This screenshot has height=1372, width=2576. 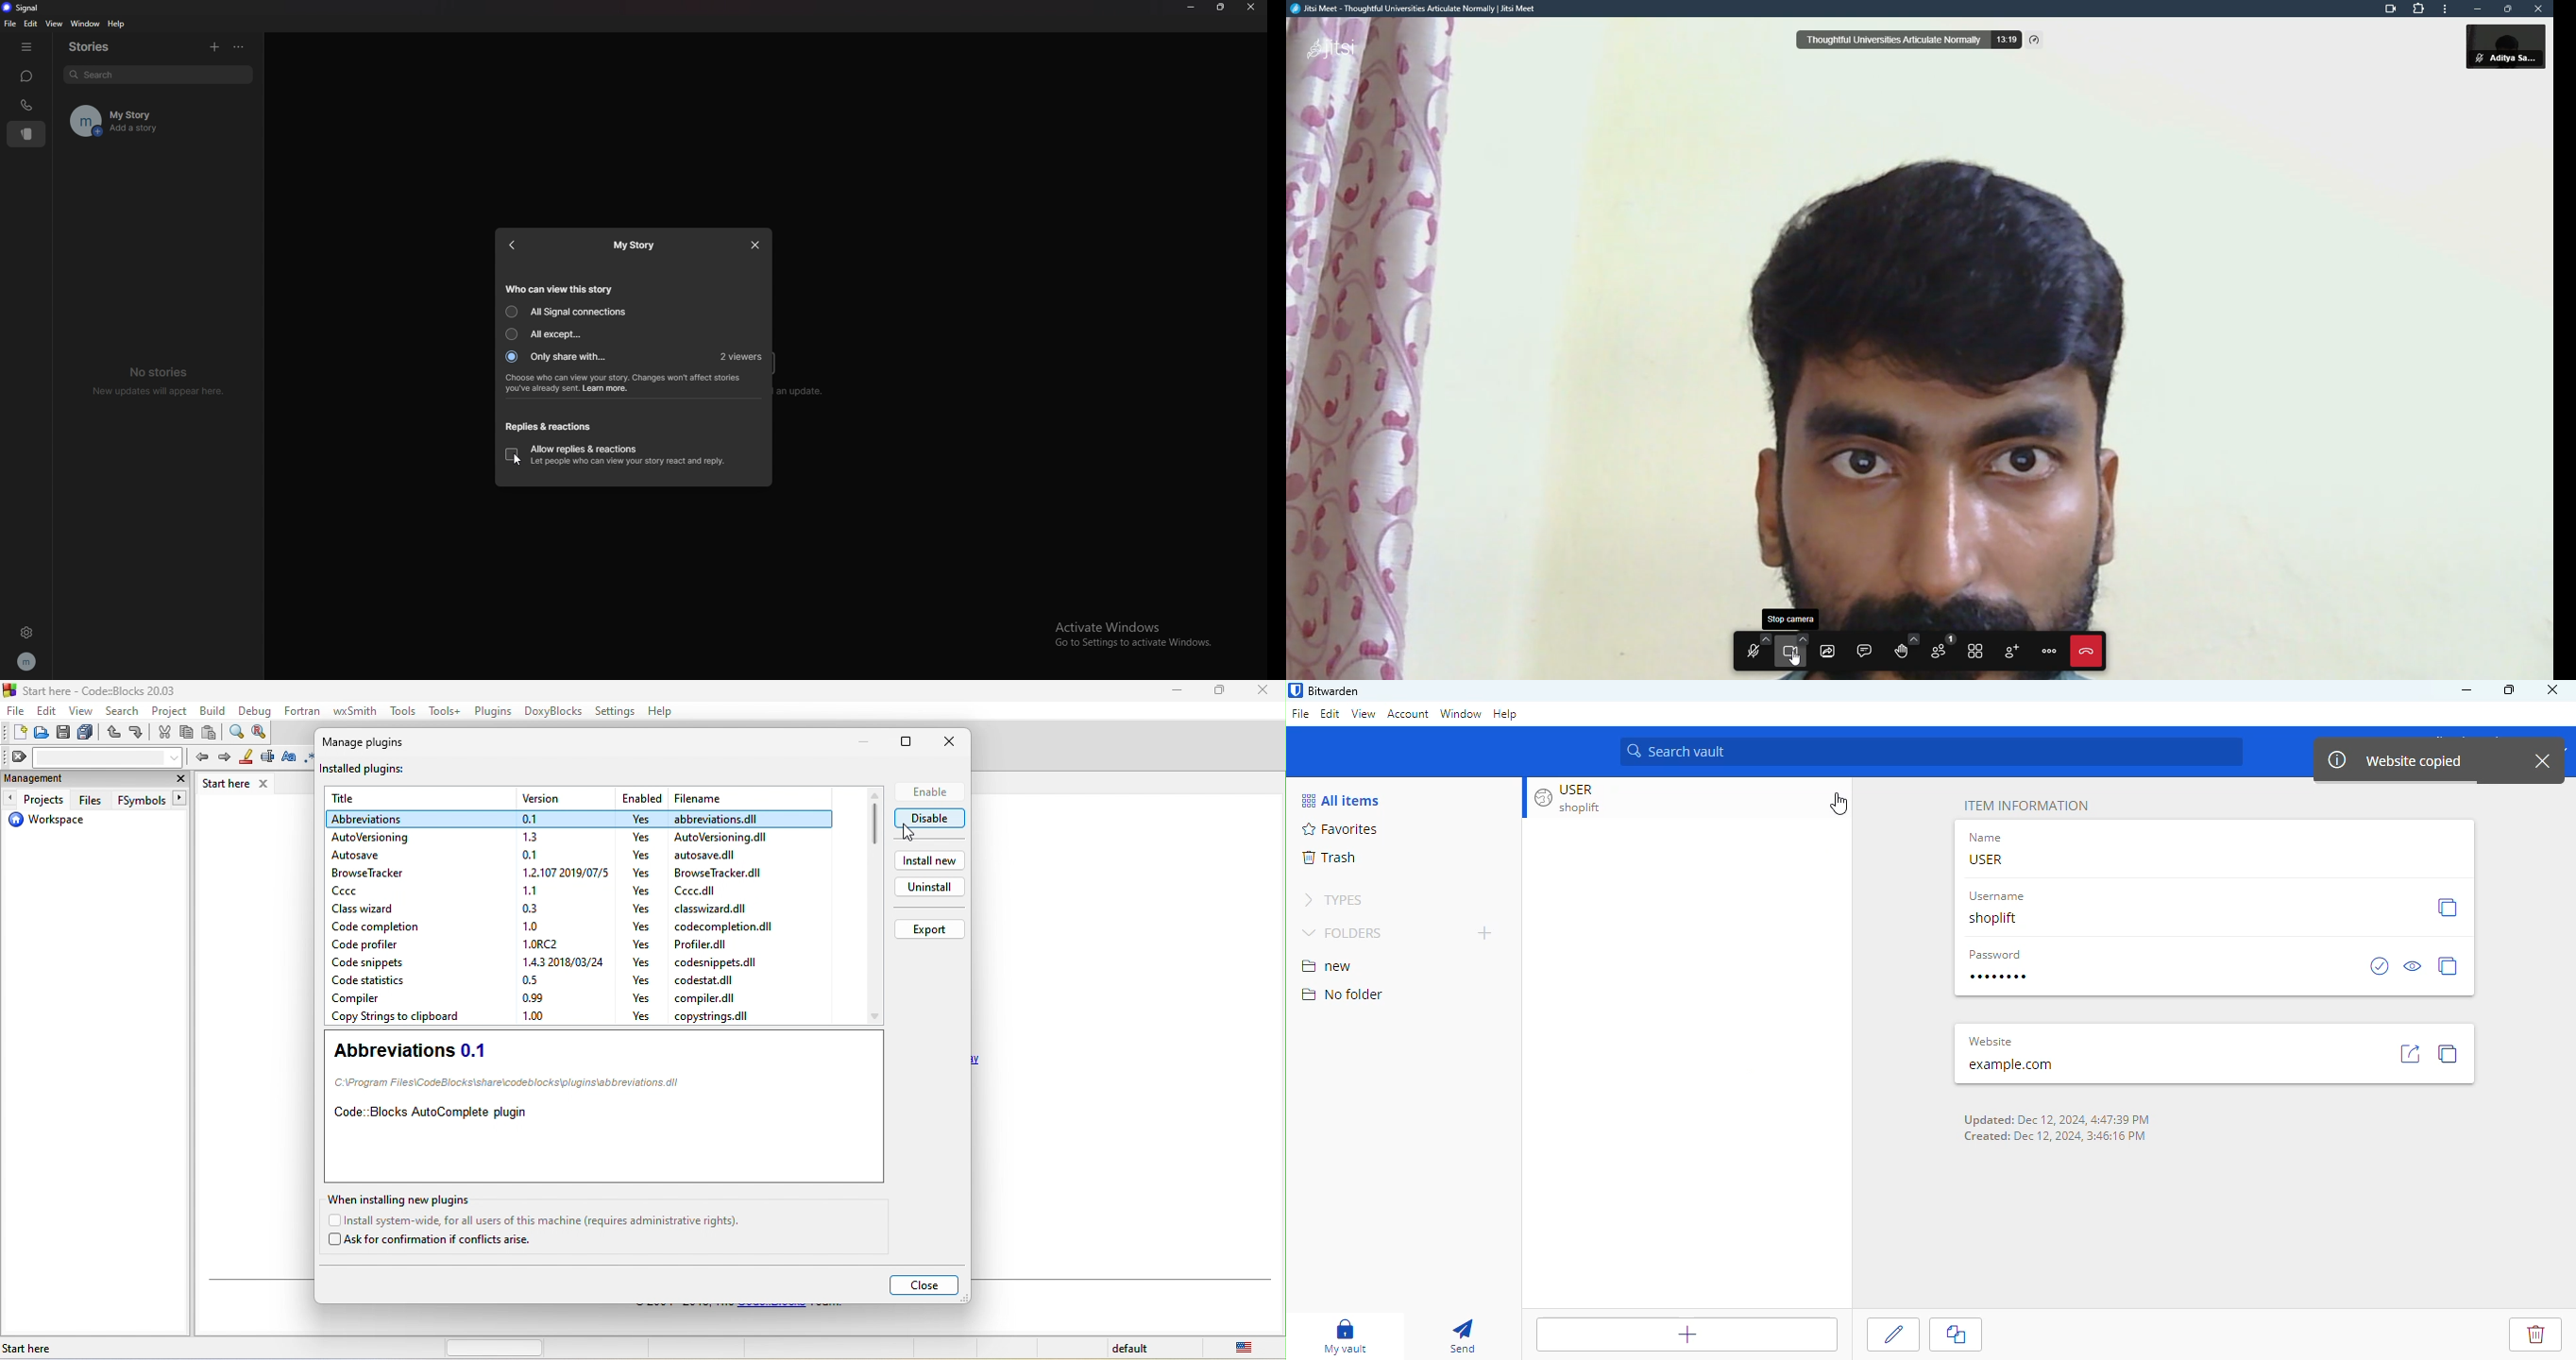 I want to click on installed plugins, so click(x=391, y=771).